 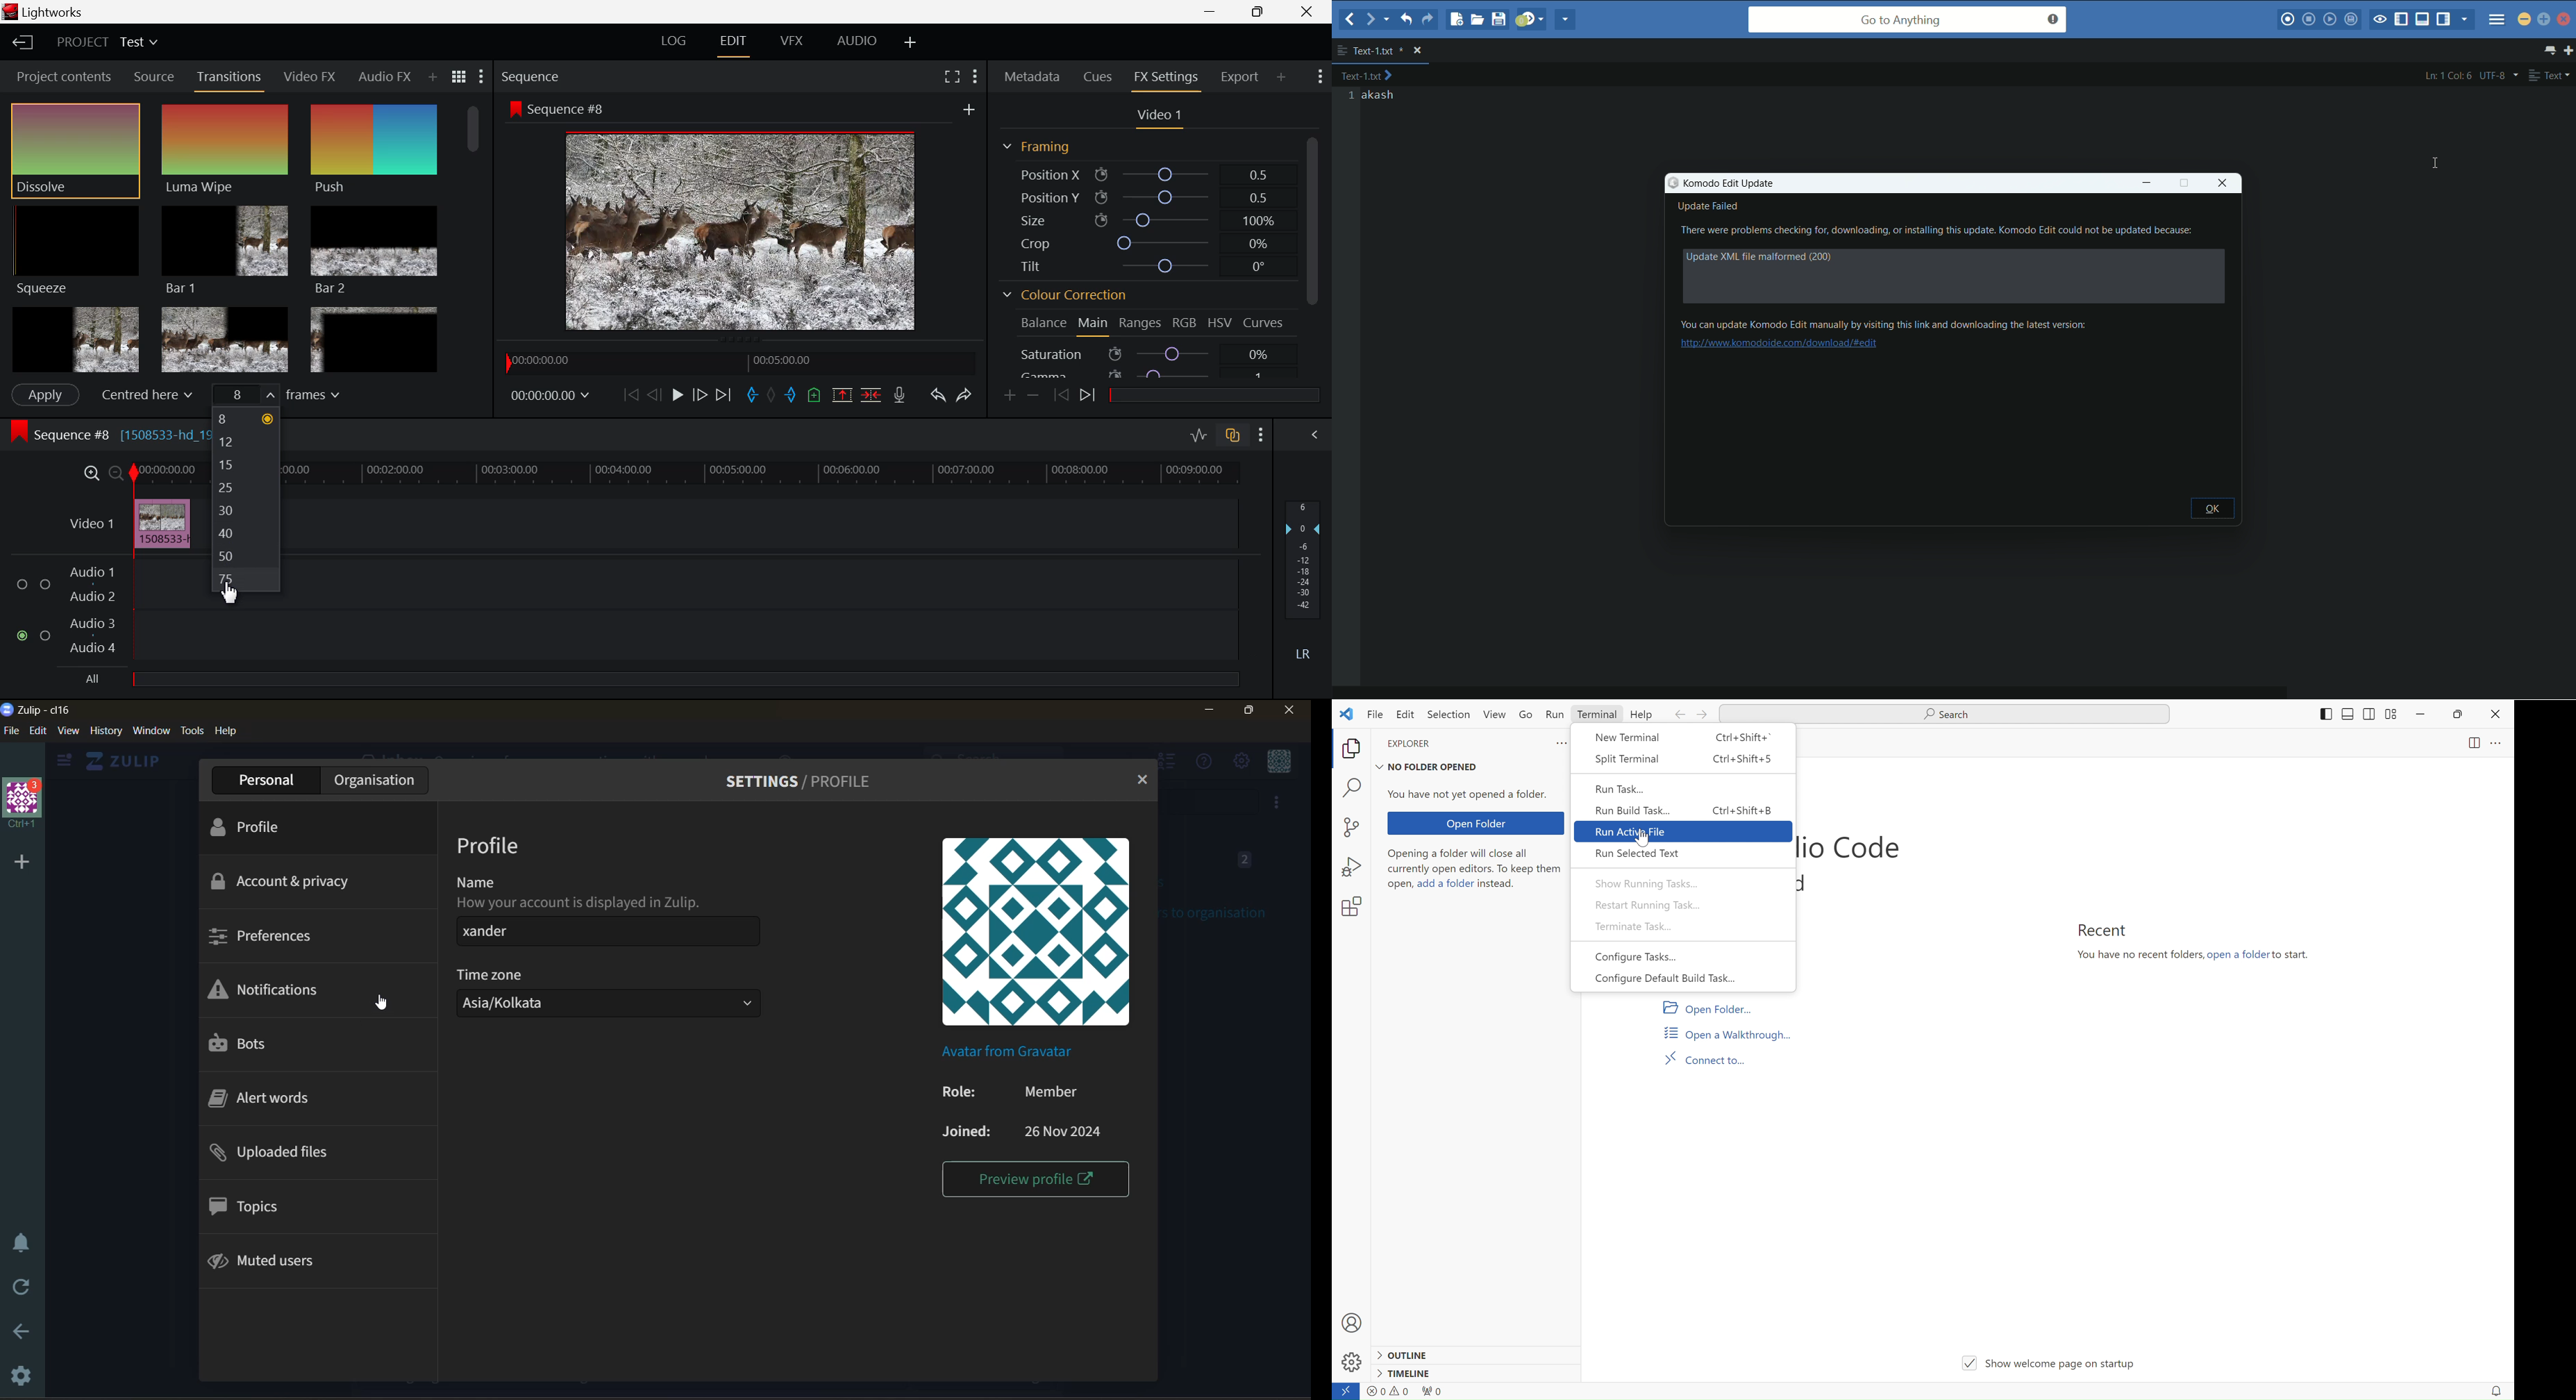 I want to click on Undo, so click(x=937, y=395).